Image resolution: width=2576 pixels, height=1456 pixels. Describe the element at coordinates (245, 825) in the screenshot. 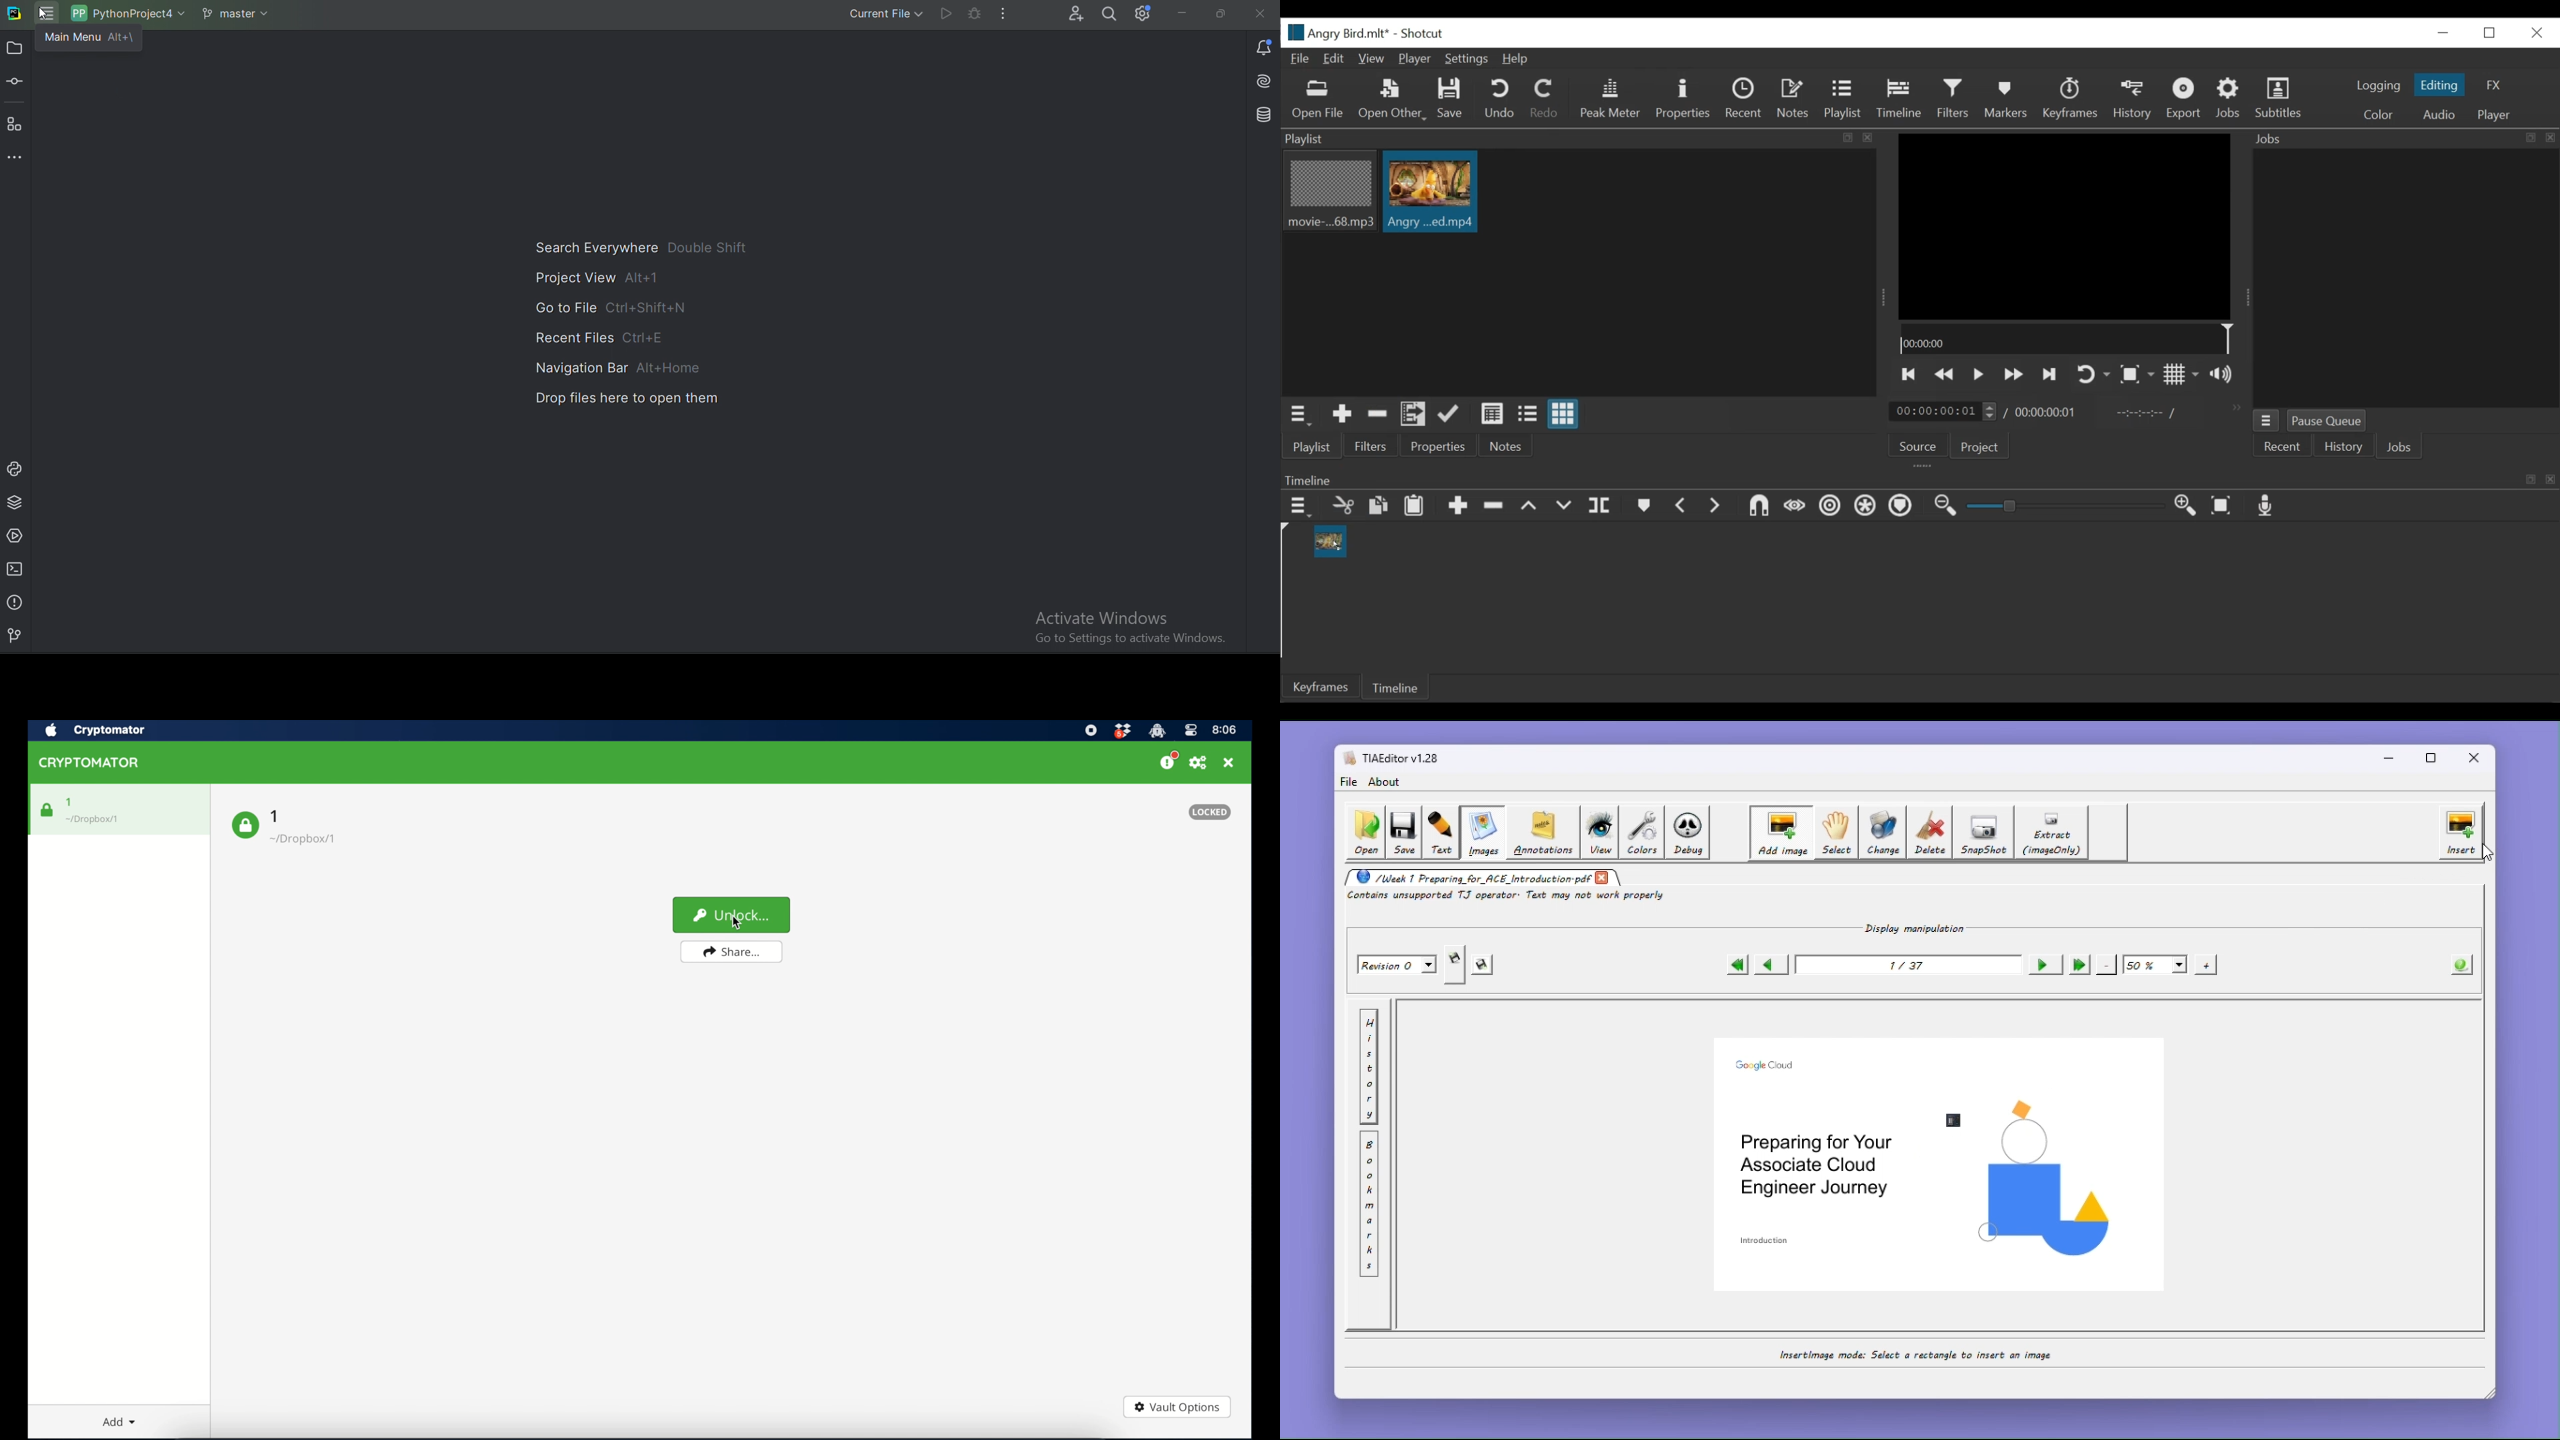

I see `vault icon` at that location.